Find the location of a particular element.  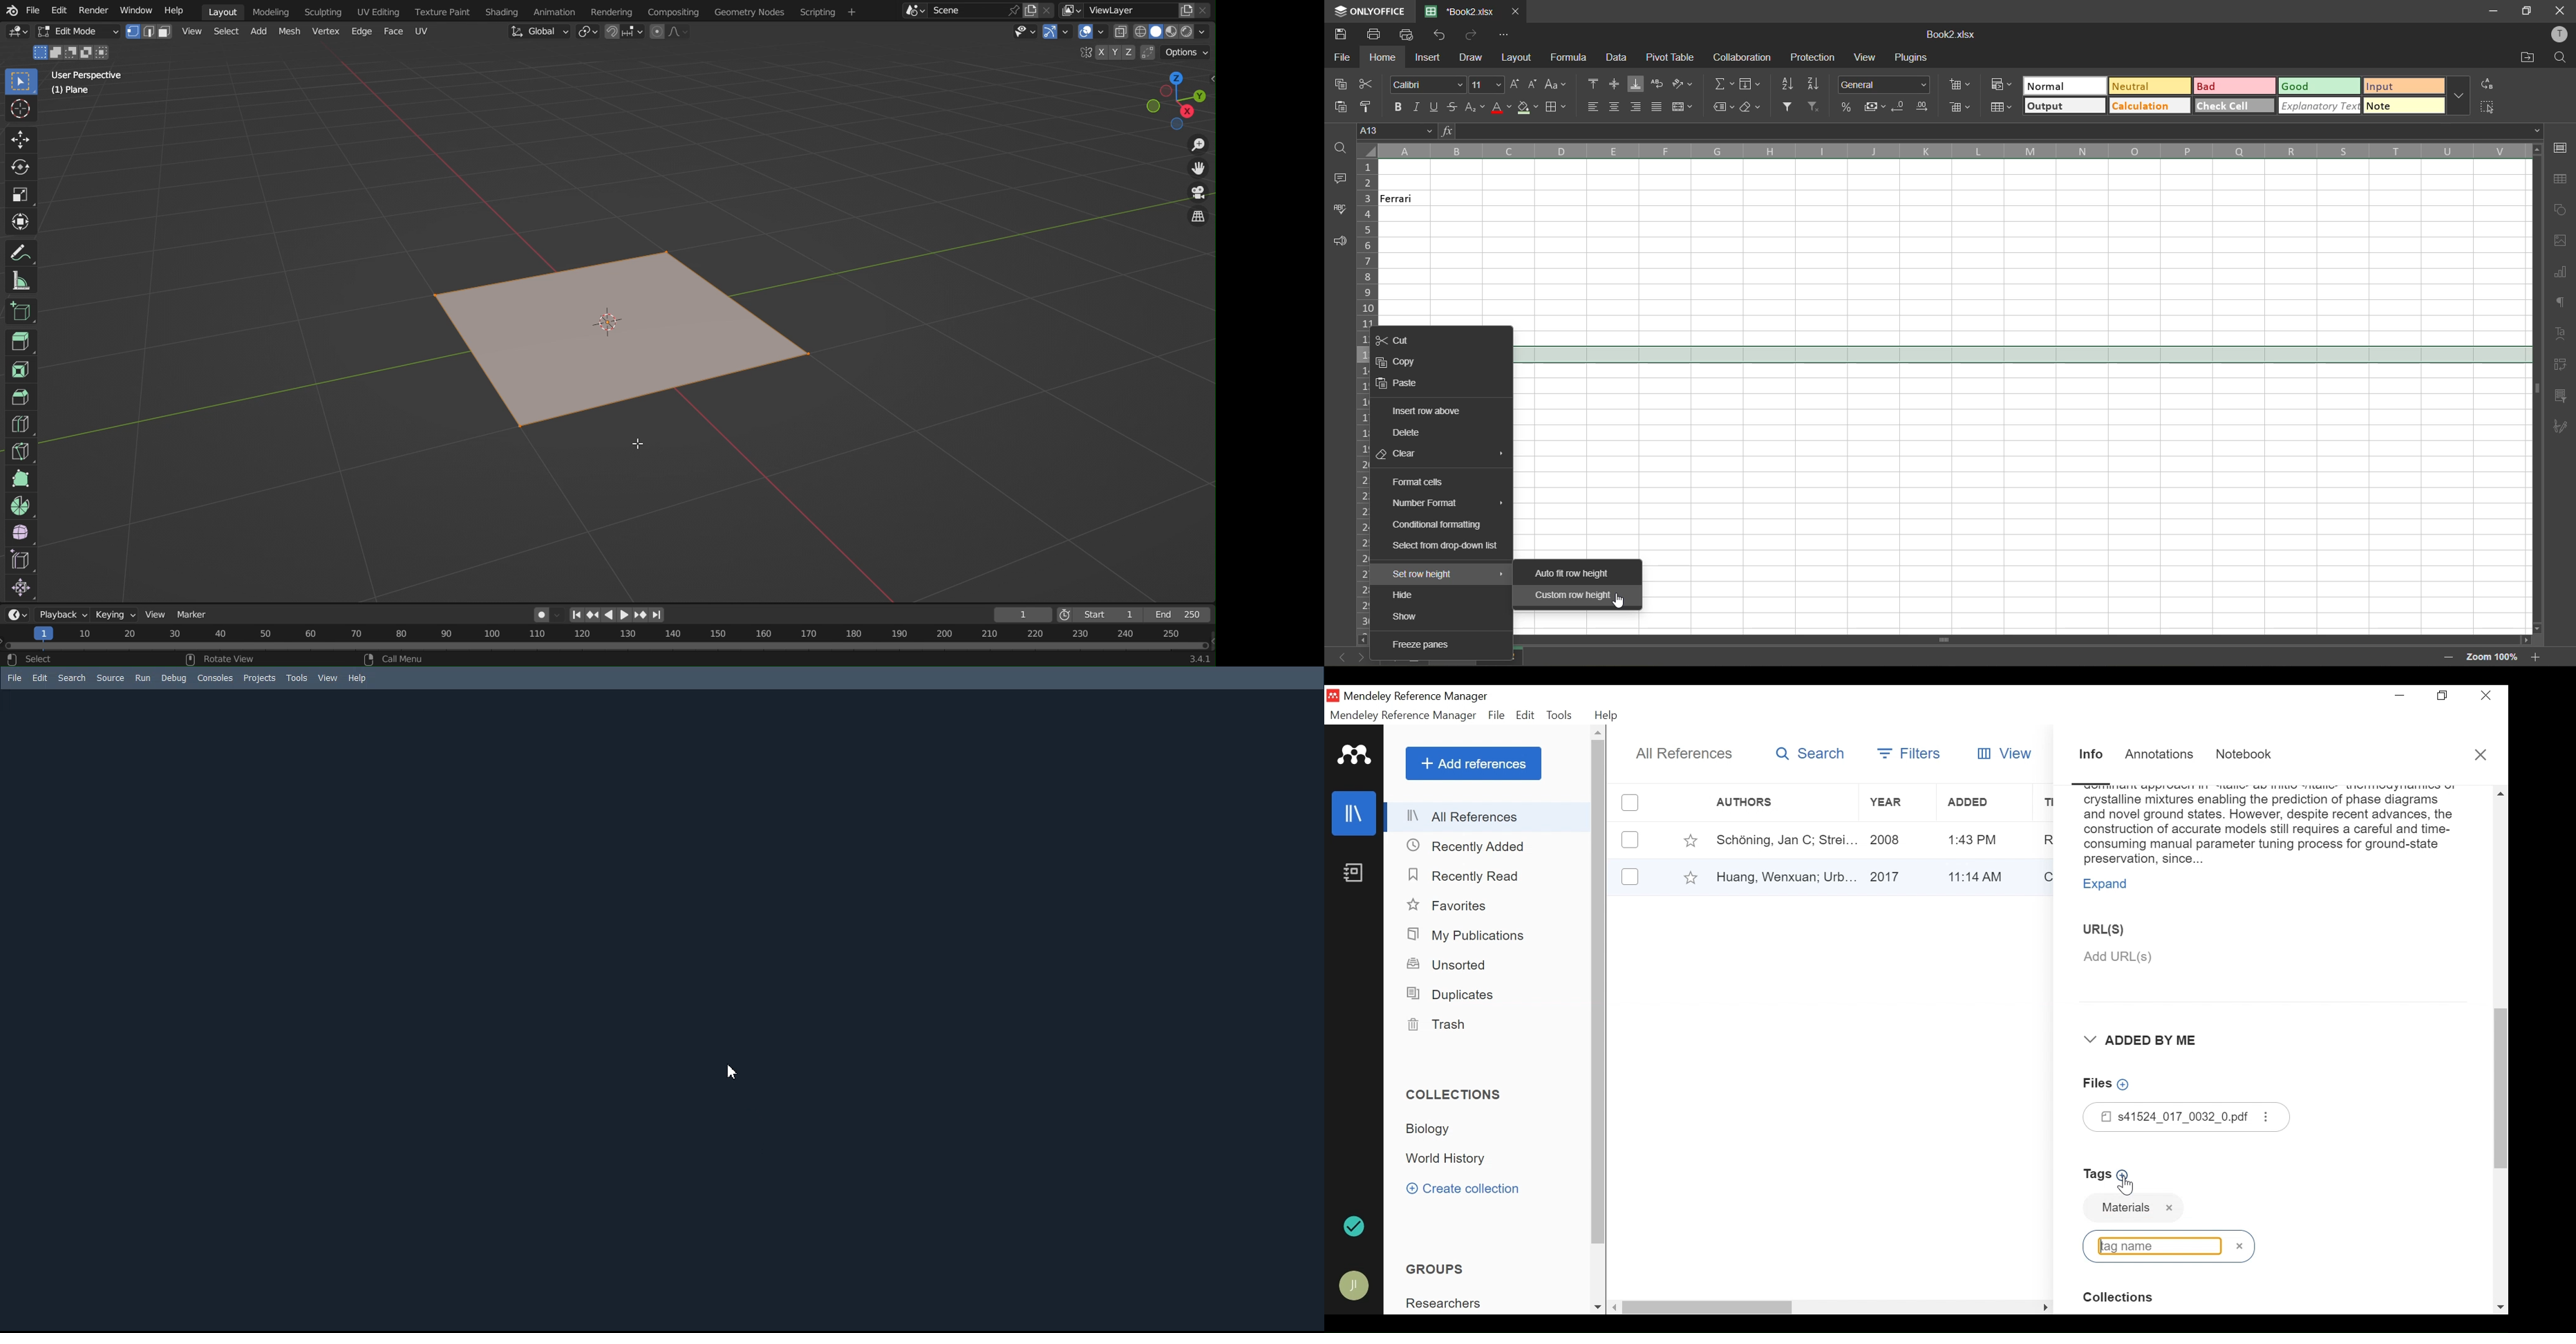

pivot table is located at coordinates (1669, 57).